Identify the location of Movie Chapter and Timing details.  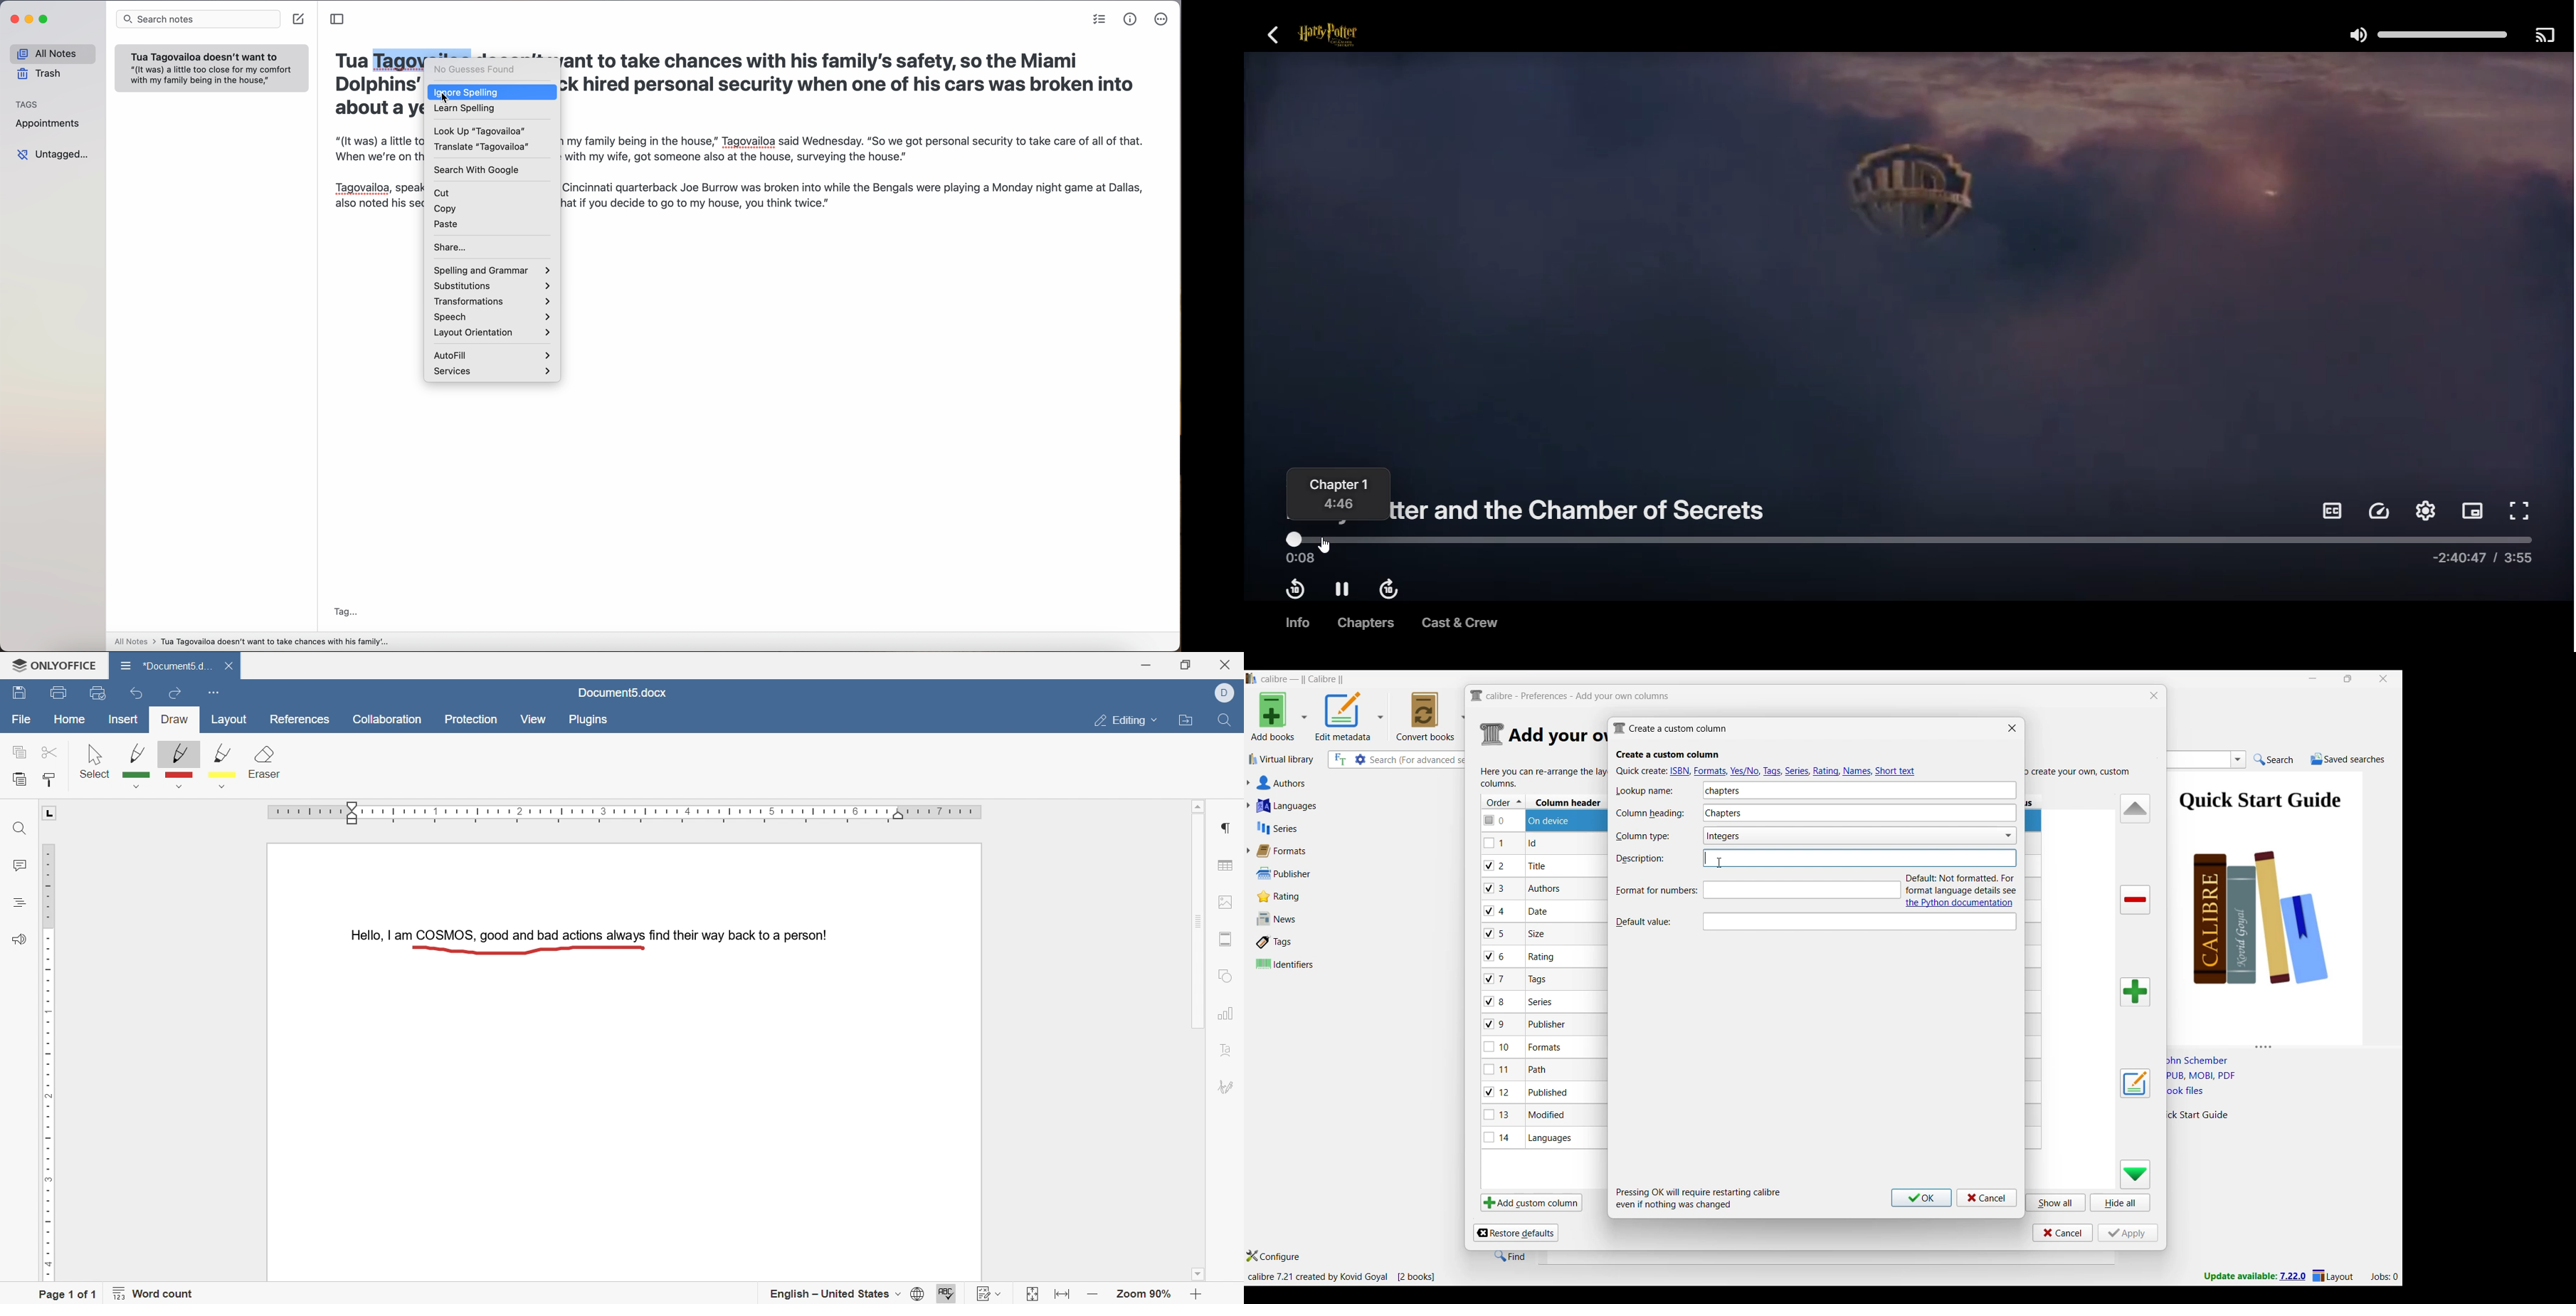
(1338, 495).